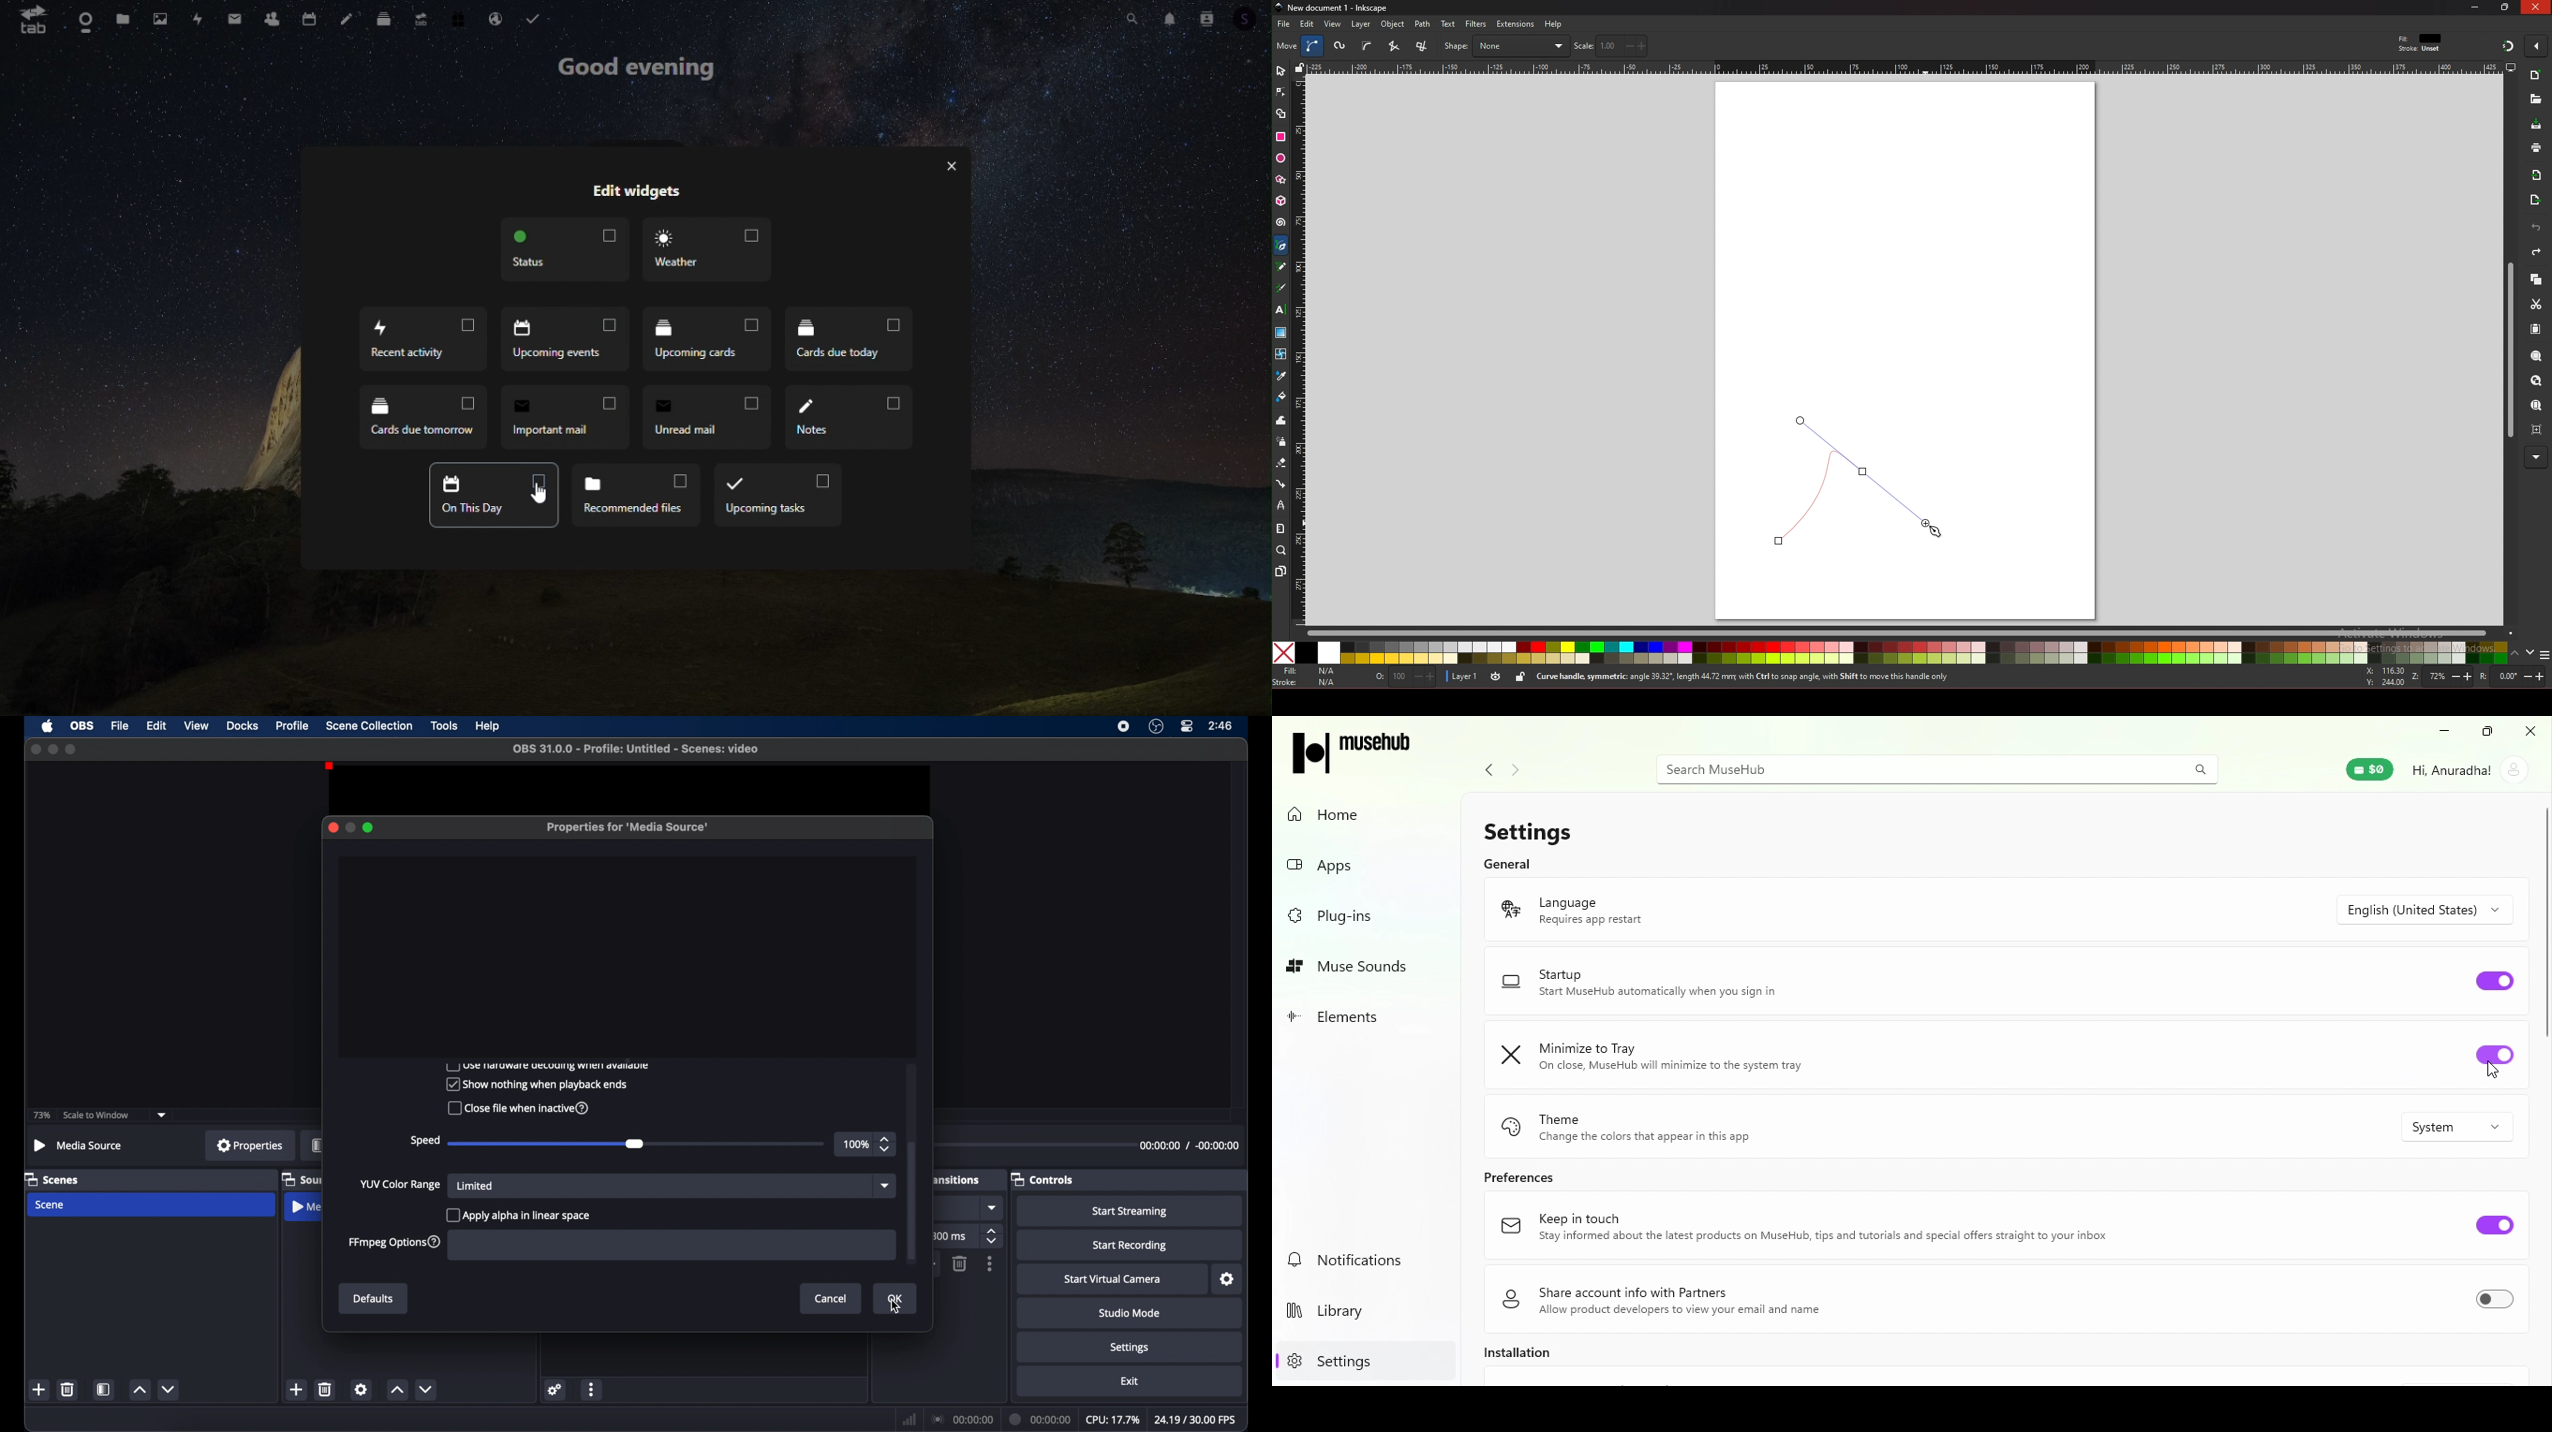 The height and width of the screenshot is (1456, 2576). What do you see at coordinates (2500, 1300) in the screenshot?
I see `Toggle` at bounding box center [2500, 1300].